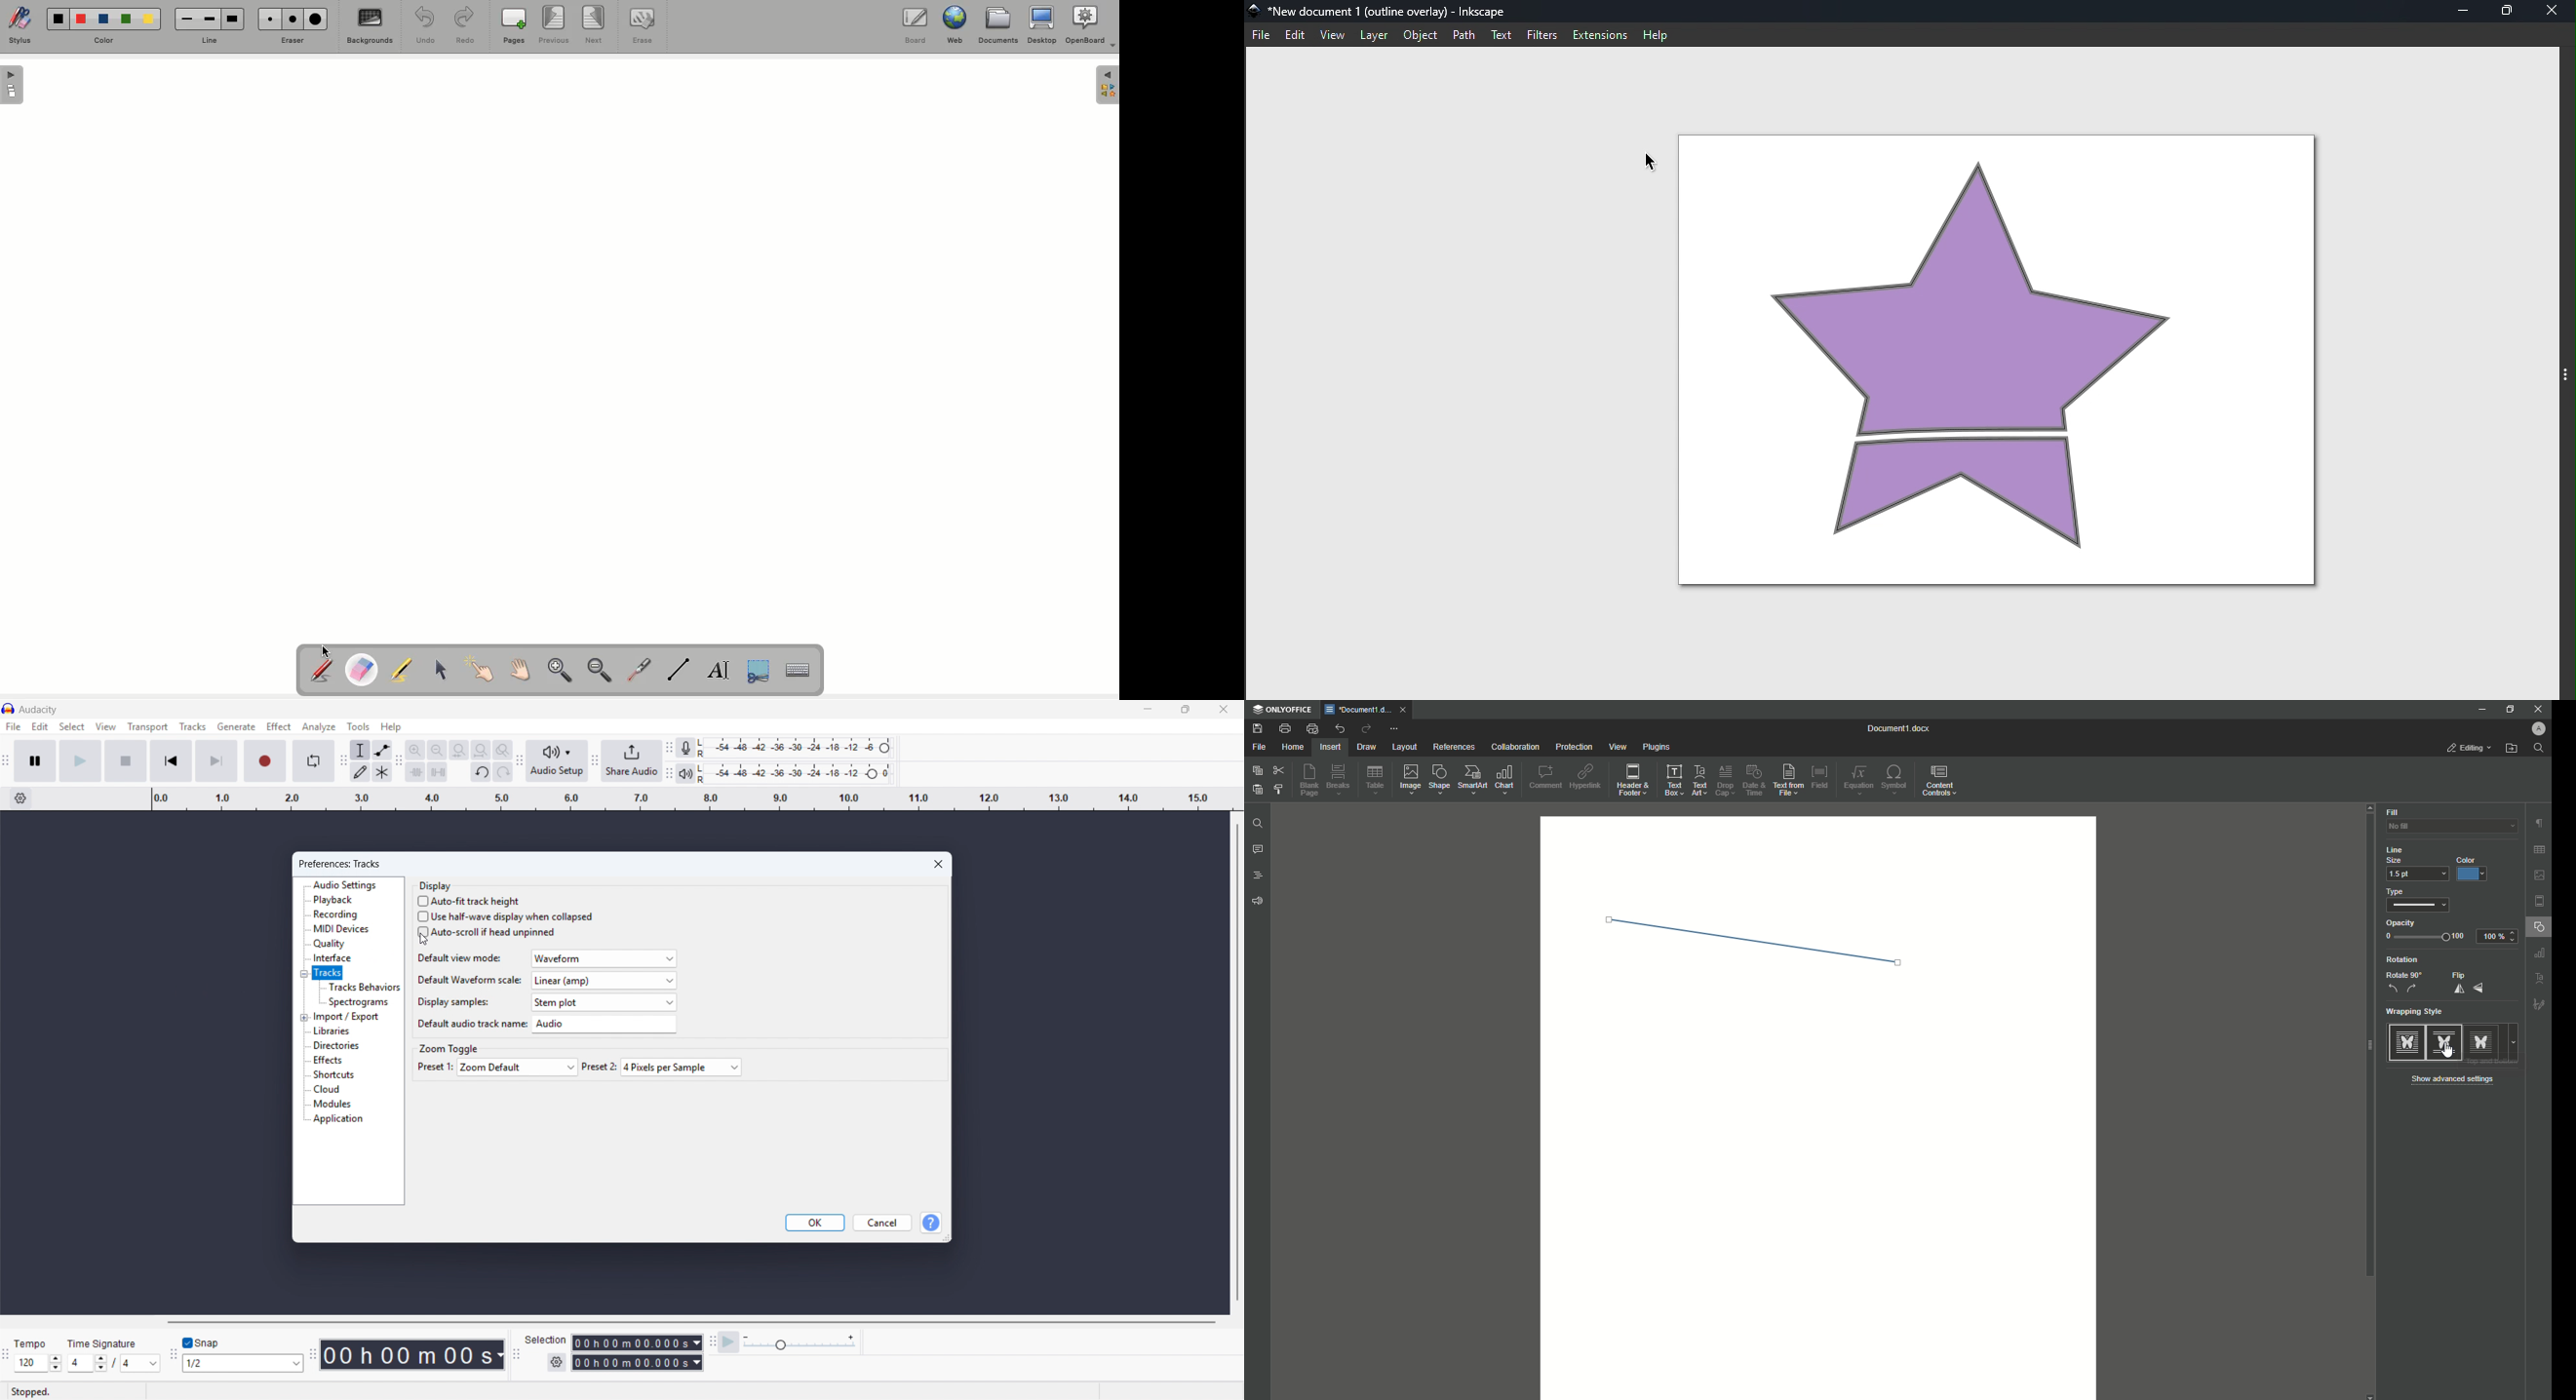 The width and height of the screenshot is (2576, 1400). I want to click on Edit, so click(1298, 36).